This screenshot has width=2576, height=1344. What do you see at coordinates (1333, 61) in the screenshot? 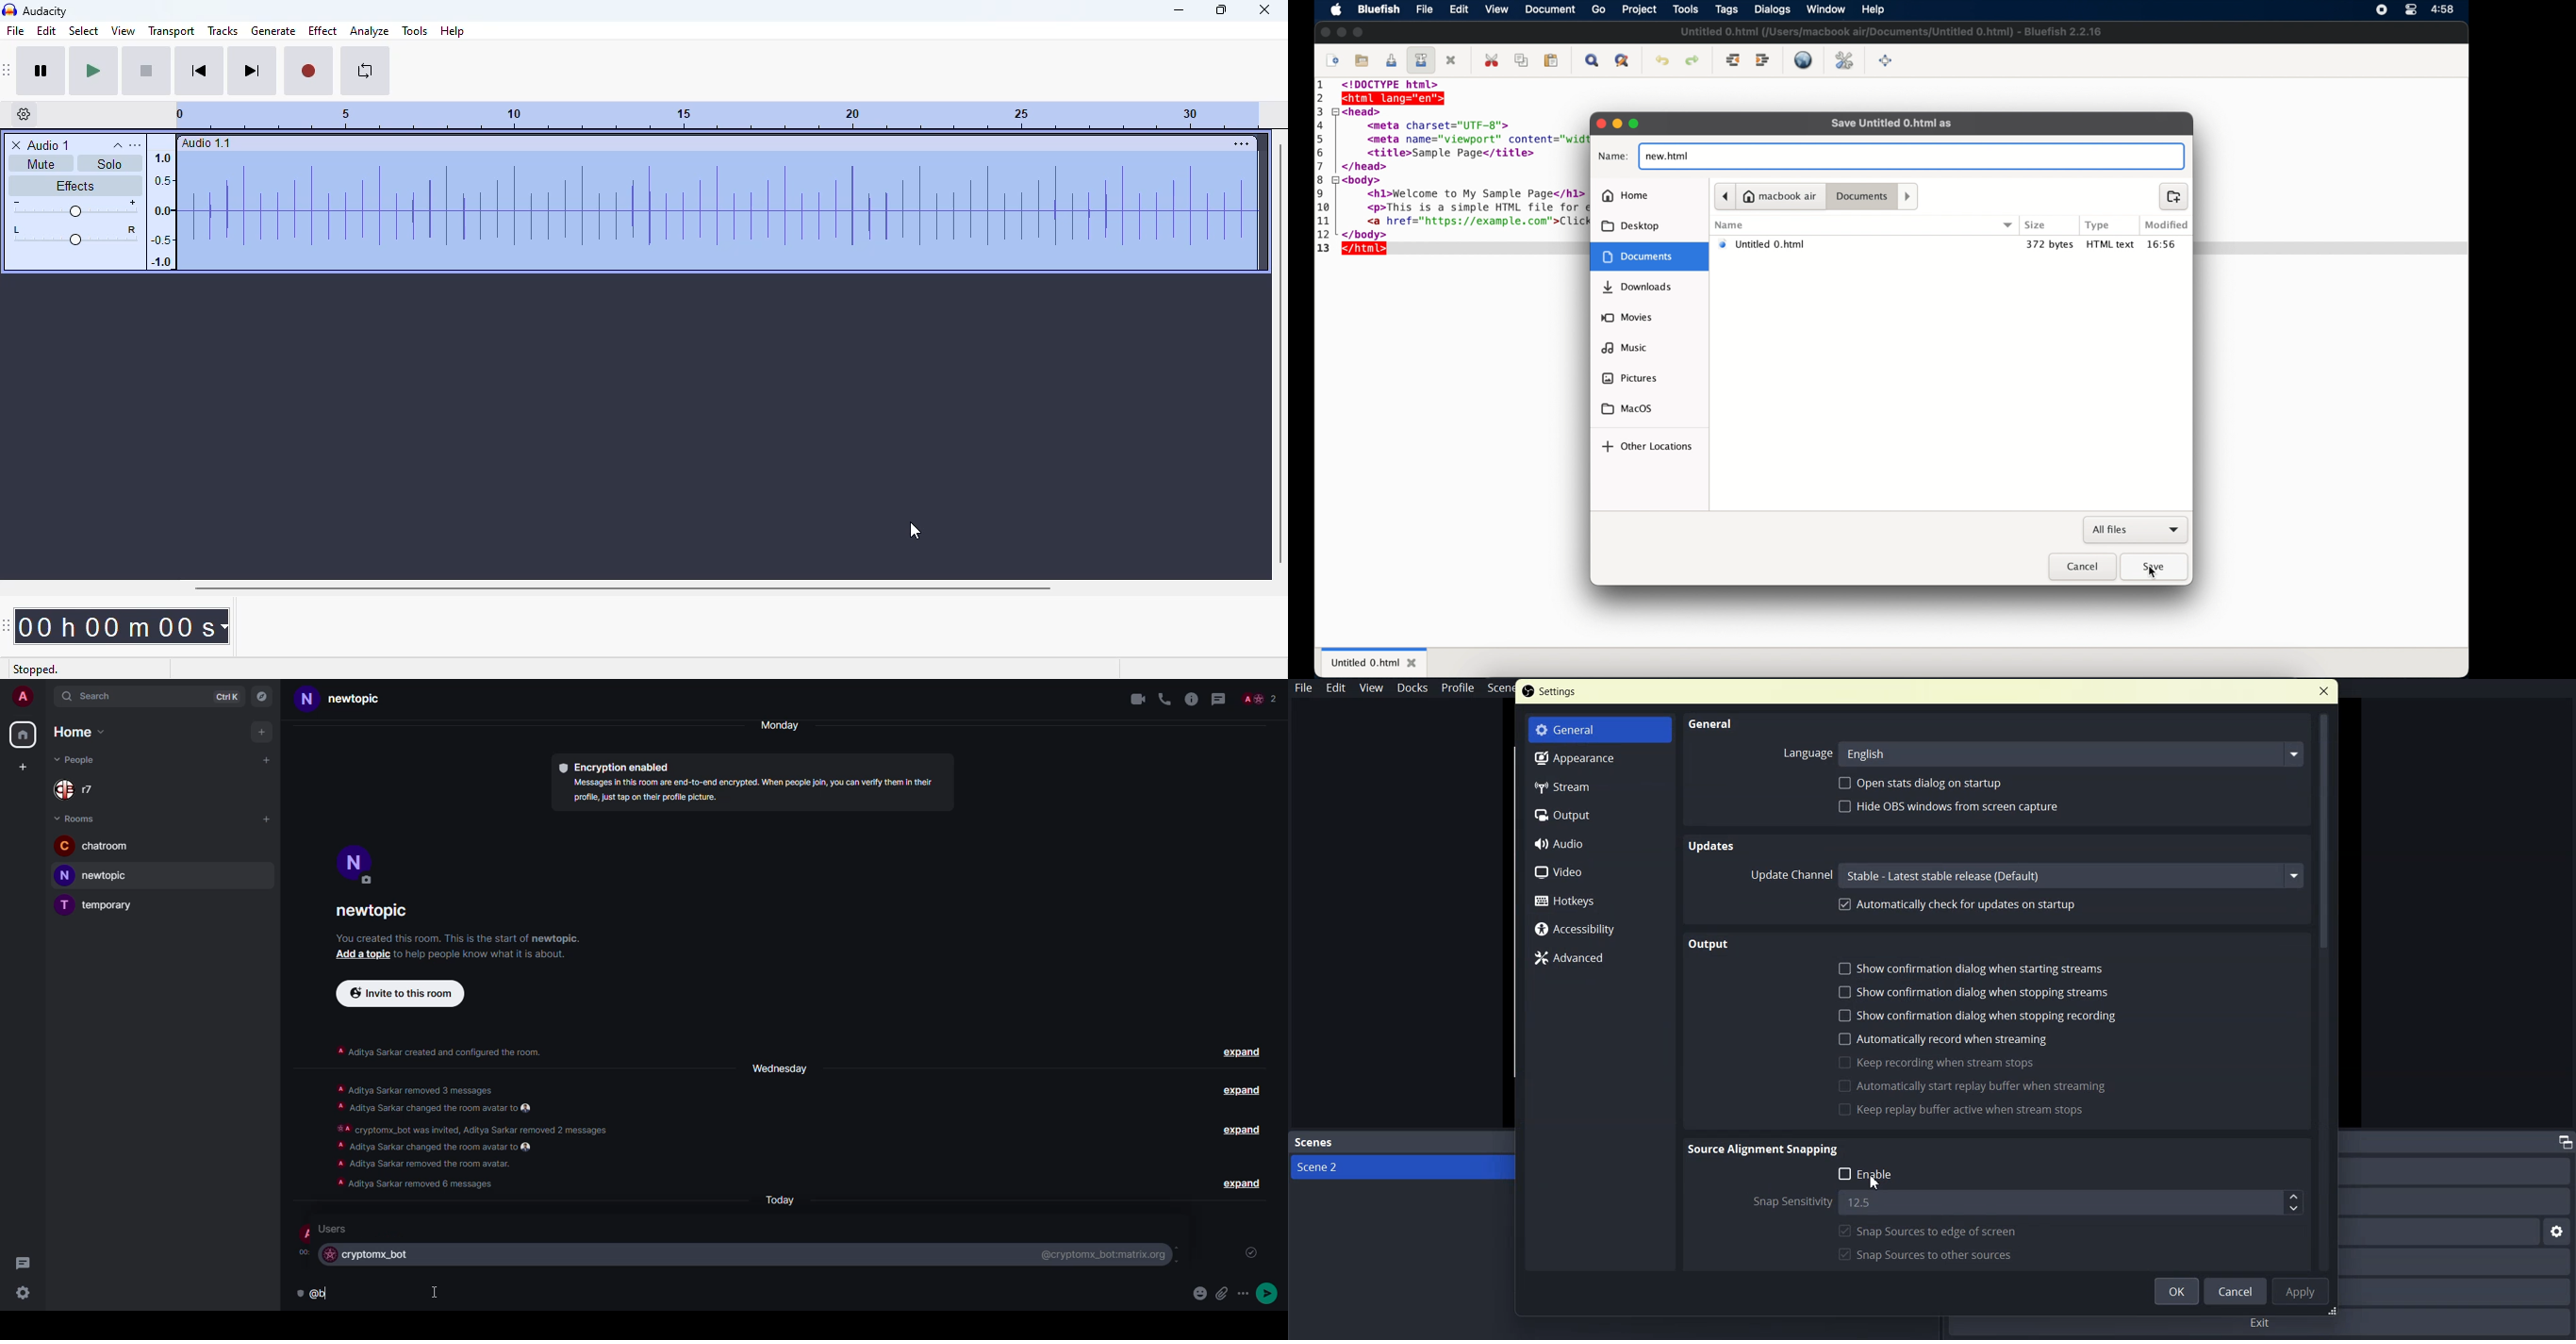
I see `new` at bounding box center [1333, 61].